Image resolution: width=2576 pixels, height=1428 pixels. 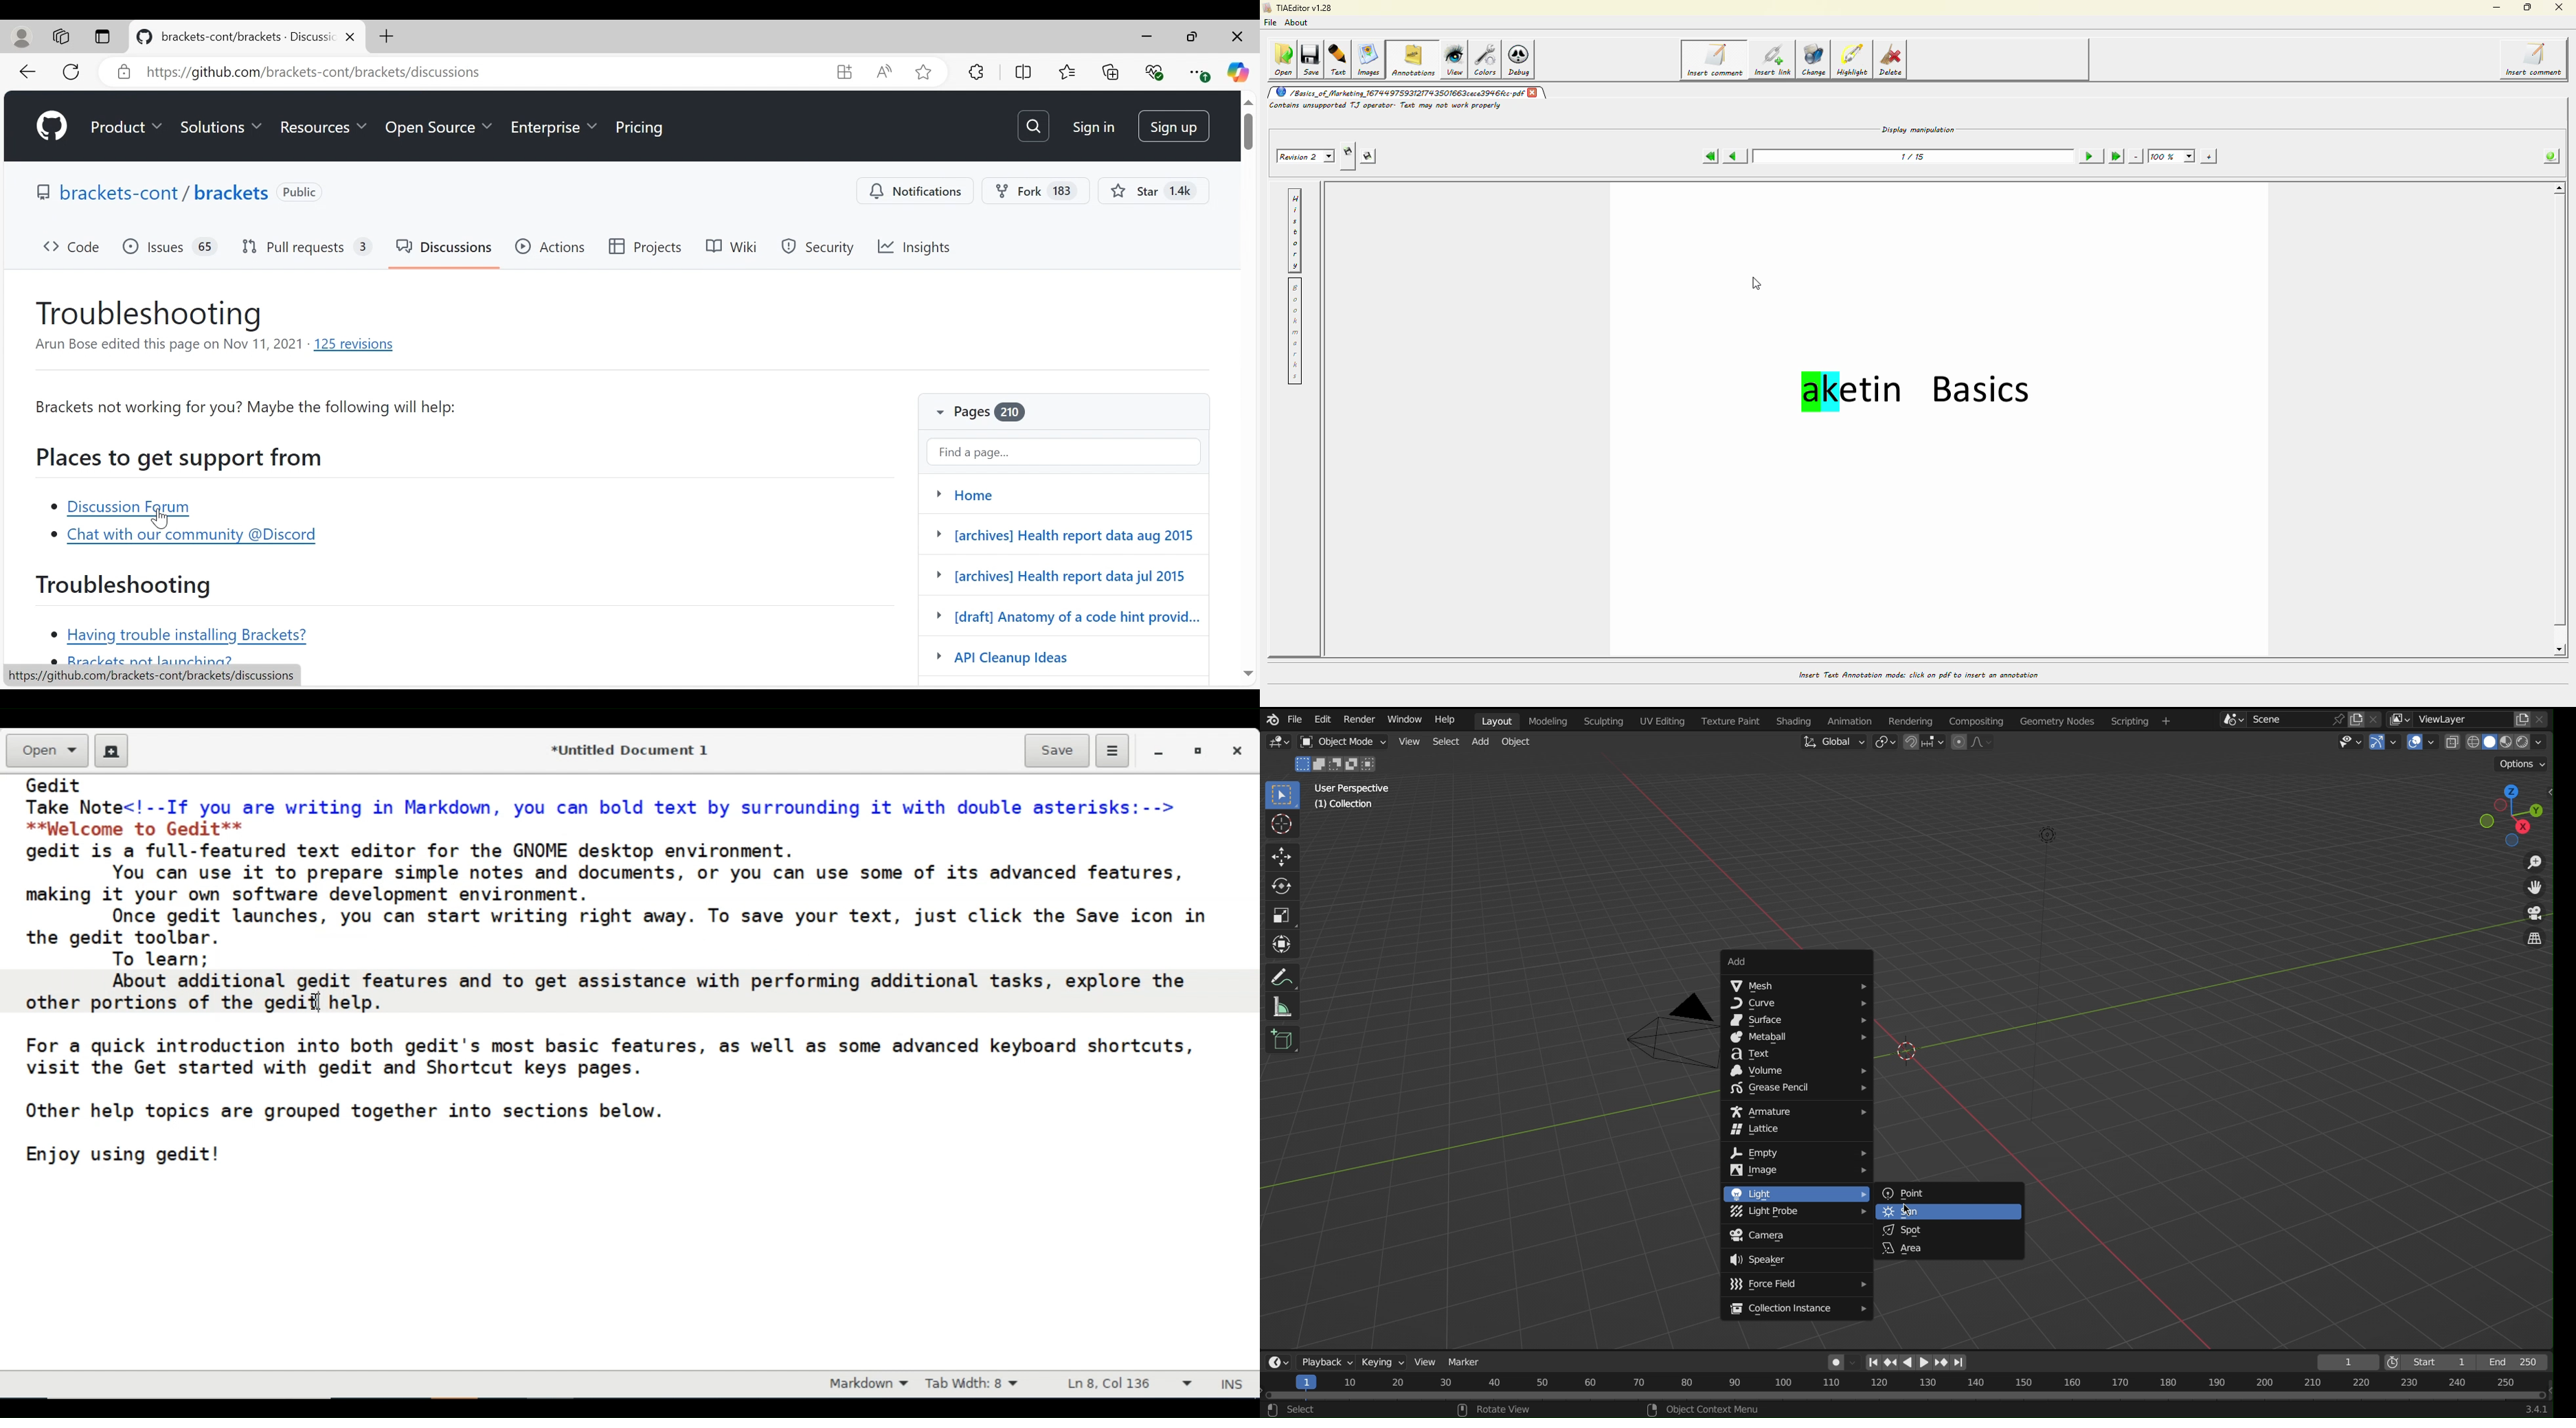 What do you see at coordinates (1061, 492) in the screenshot?
I see `Home` at bounding box center [1061, 492].